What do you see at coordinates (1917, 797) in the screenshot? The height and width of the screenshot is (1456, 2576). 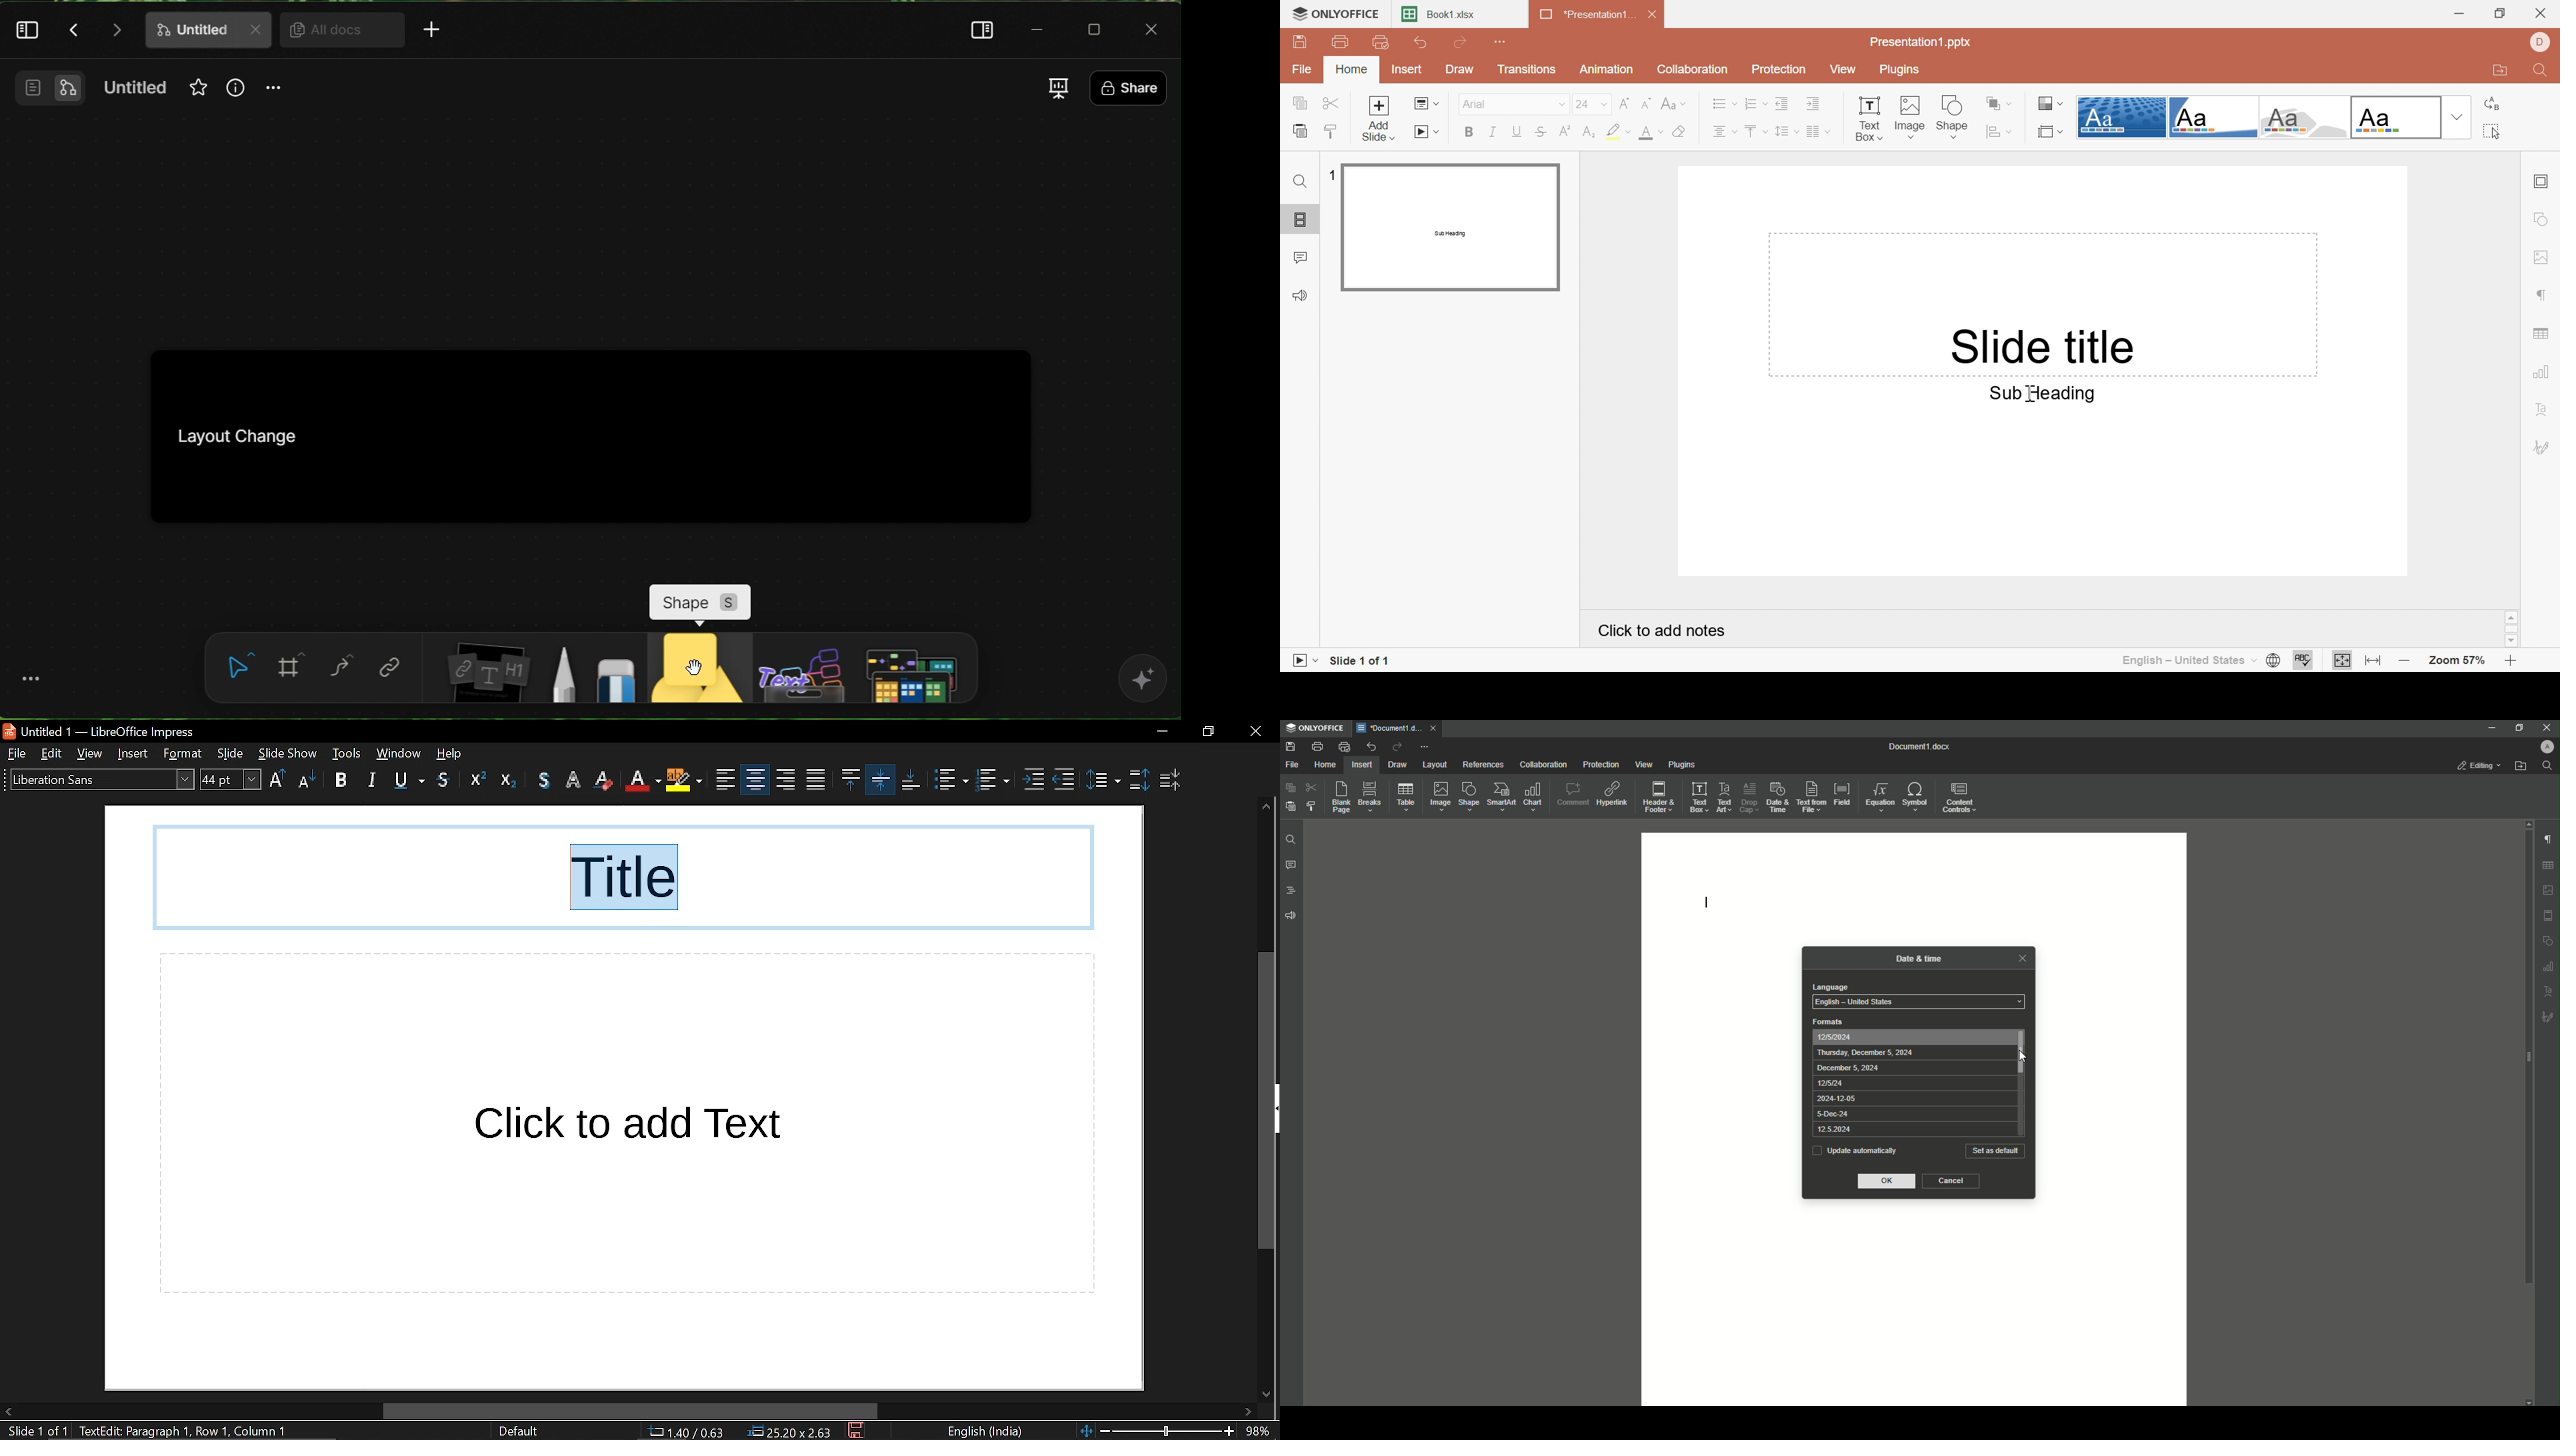 I see `Symbol` at bounding box center [1917, 797].